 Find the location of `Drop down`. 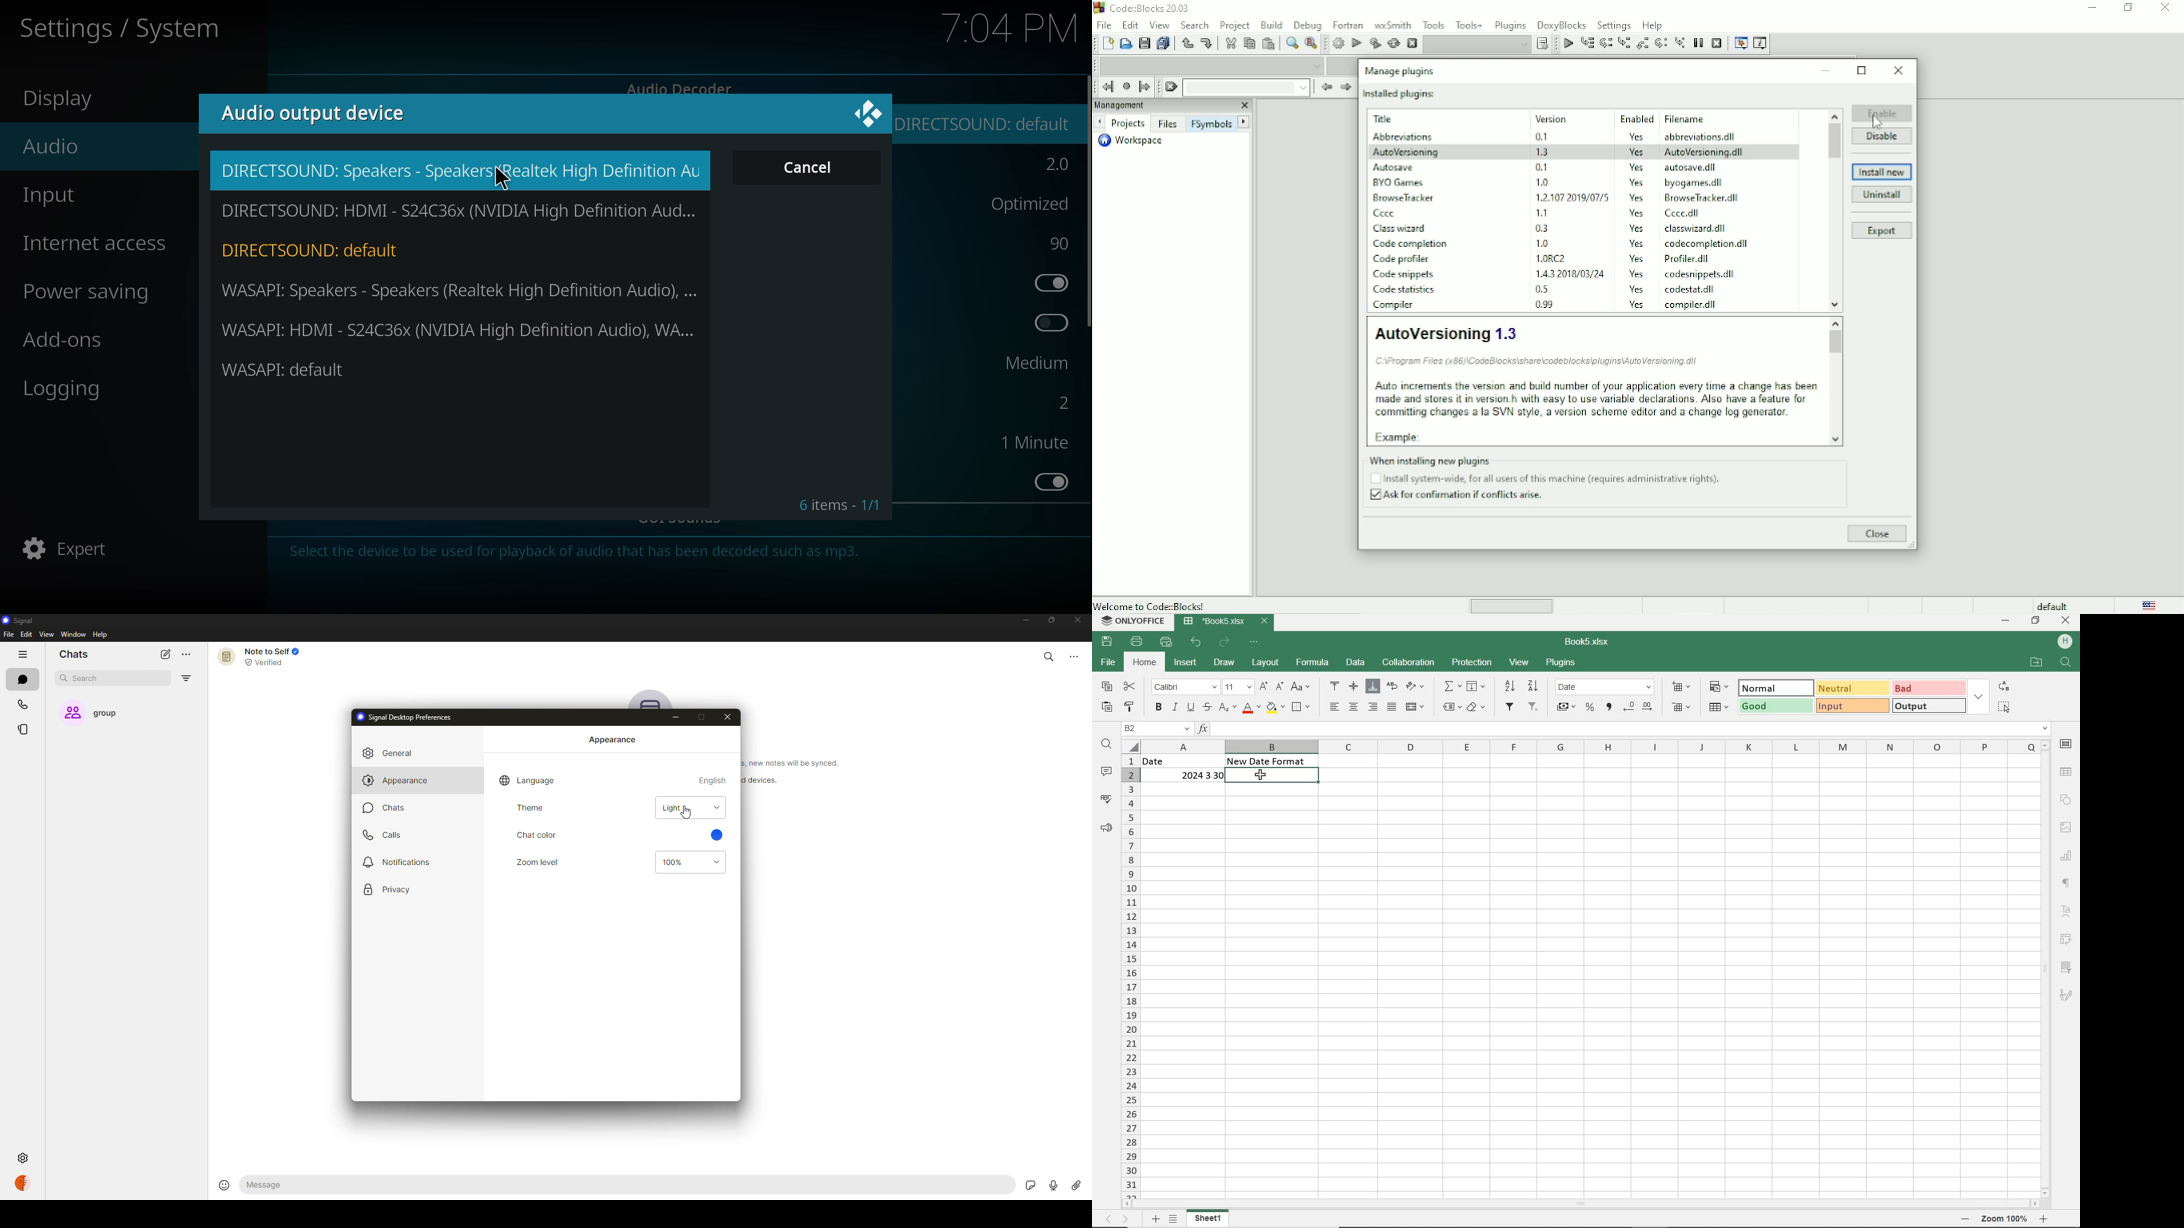

Drop down is located at coordinates (1246, 87).